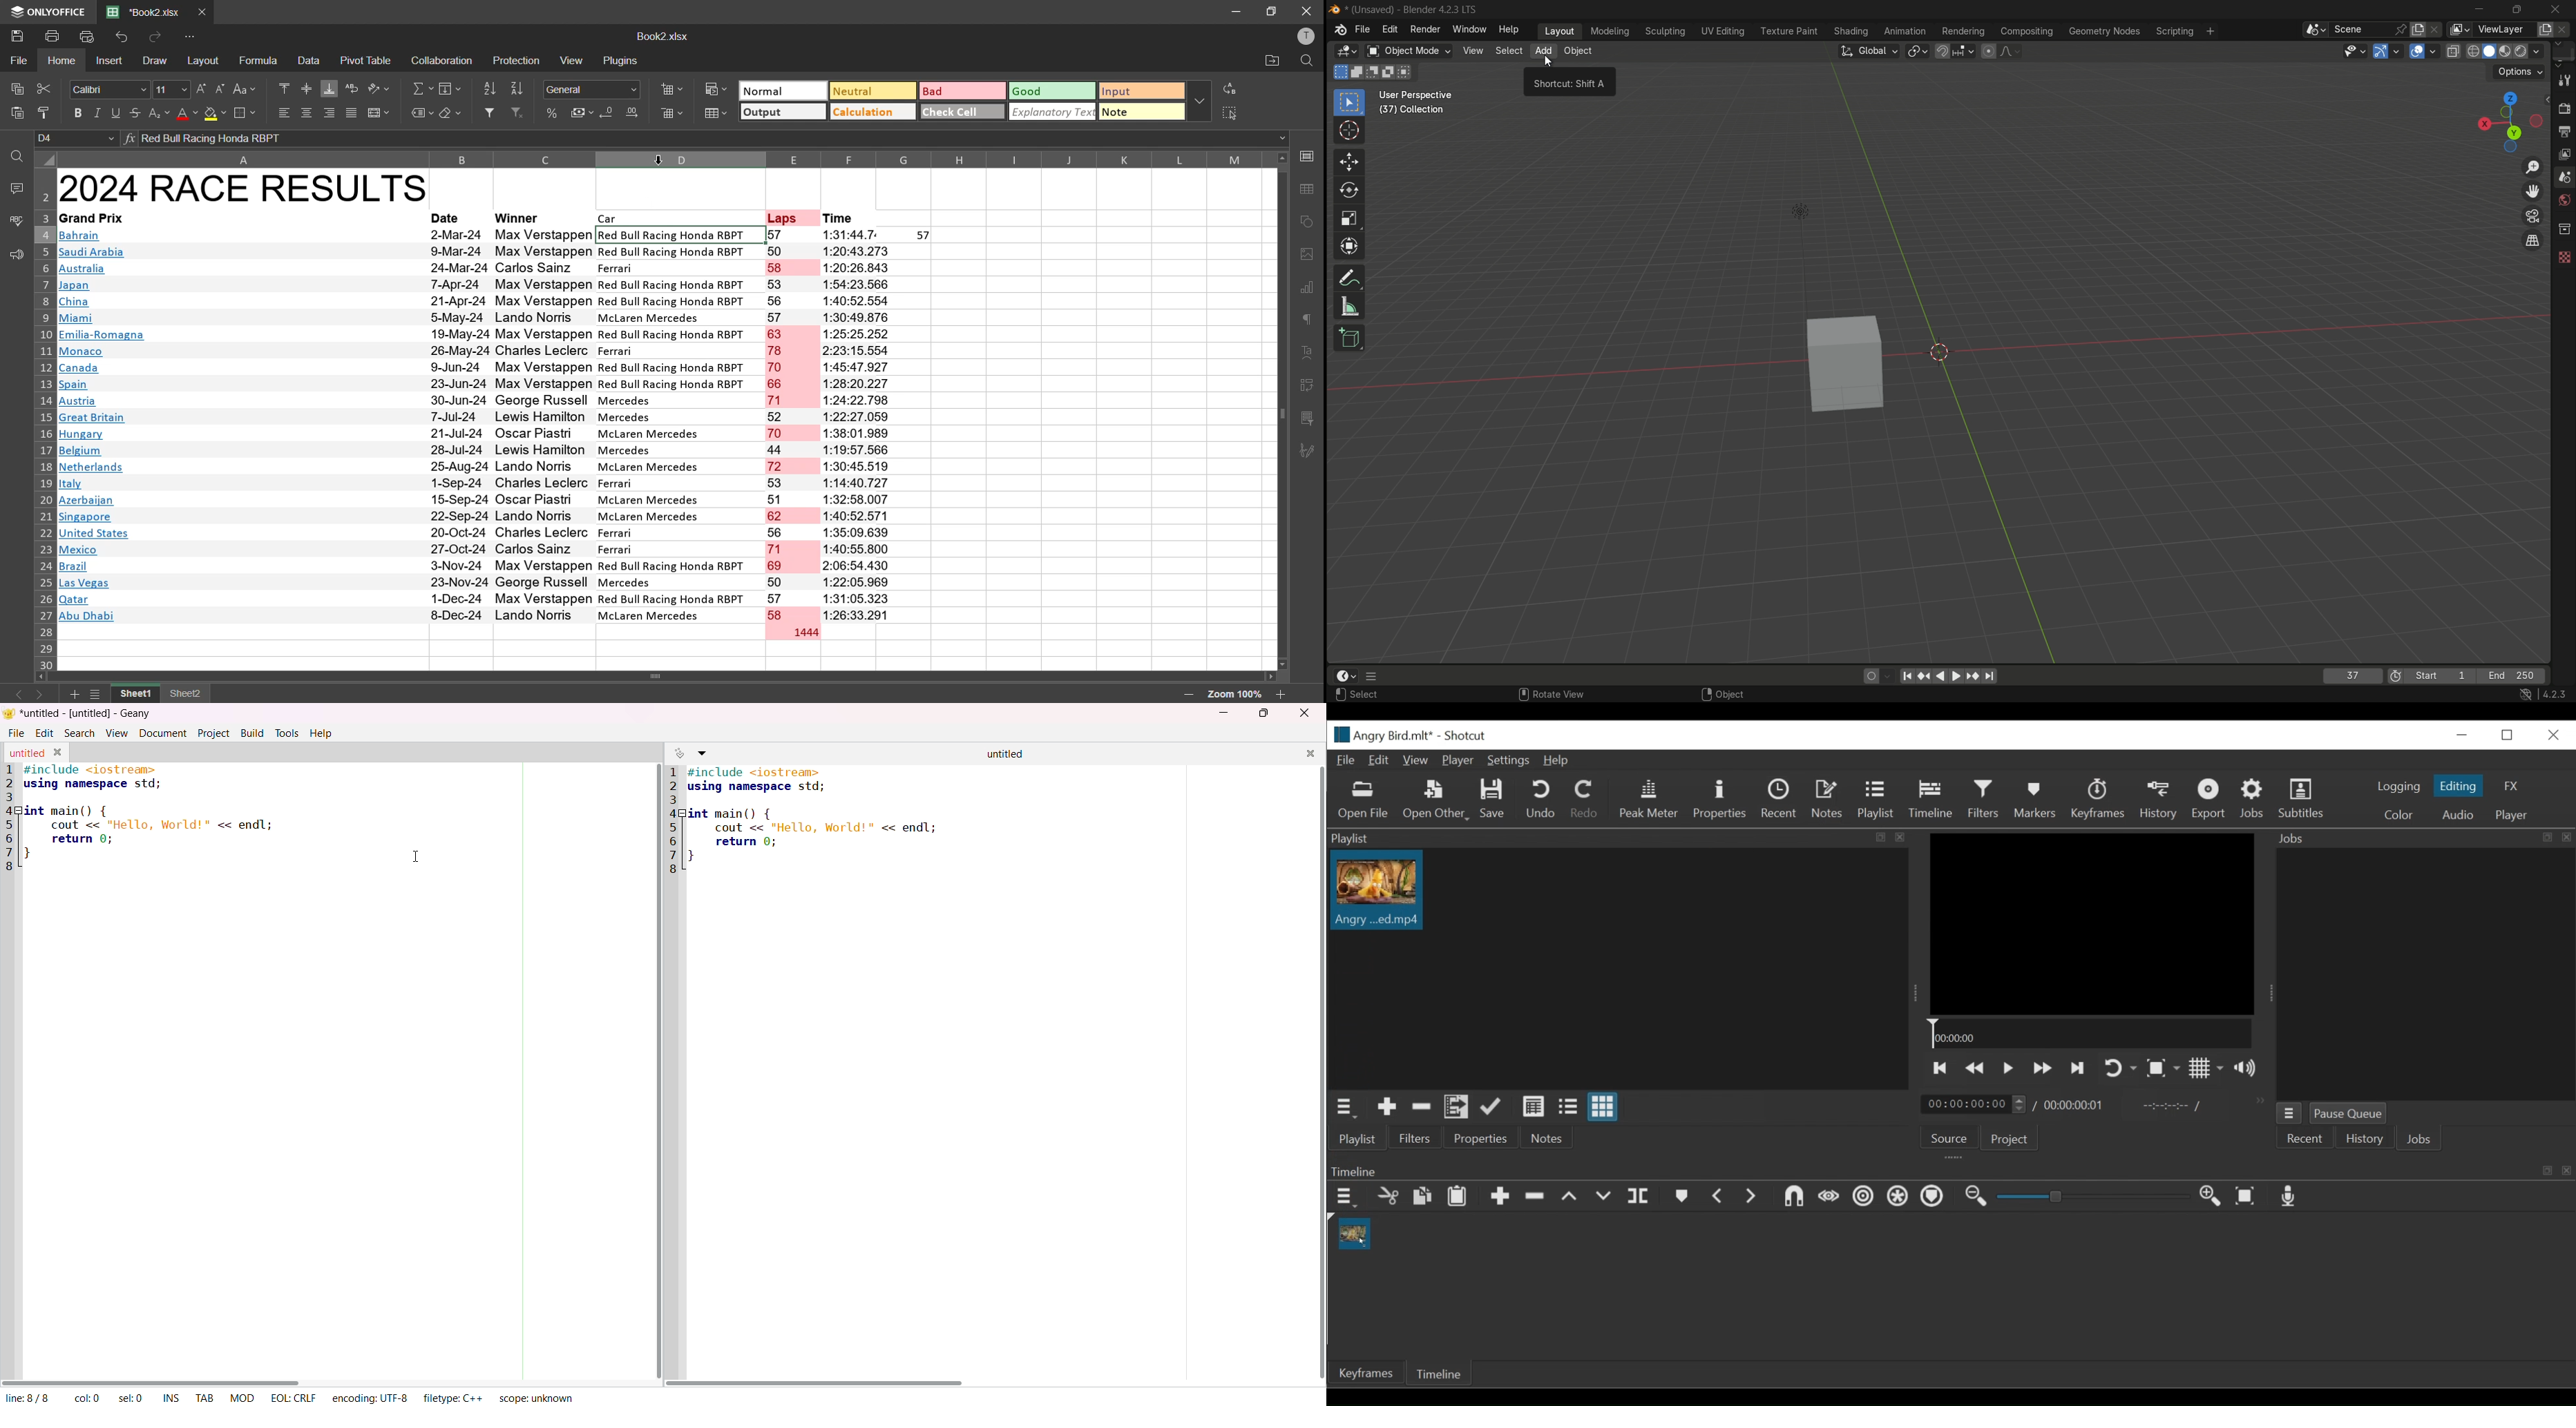  Describe the element at coordinates (2010, 51) in the screenshot. I see `proportional editing falloff` at that location.